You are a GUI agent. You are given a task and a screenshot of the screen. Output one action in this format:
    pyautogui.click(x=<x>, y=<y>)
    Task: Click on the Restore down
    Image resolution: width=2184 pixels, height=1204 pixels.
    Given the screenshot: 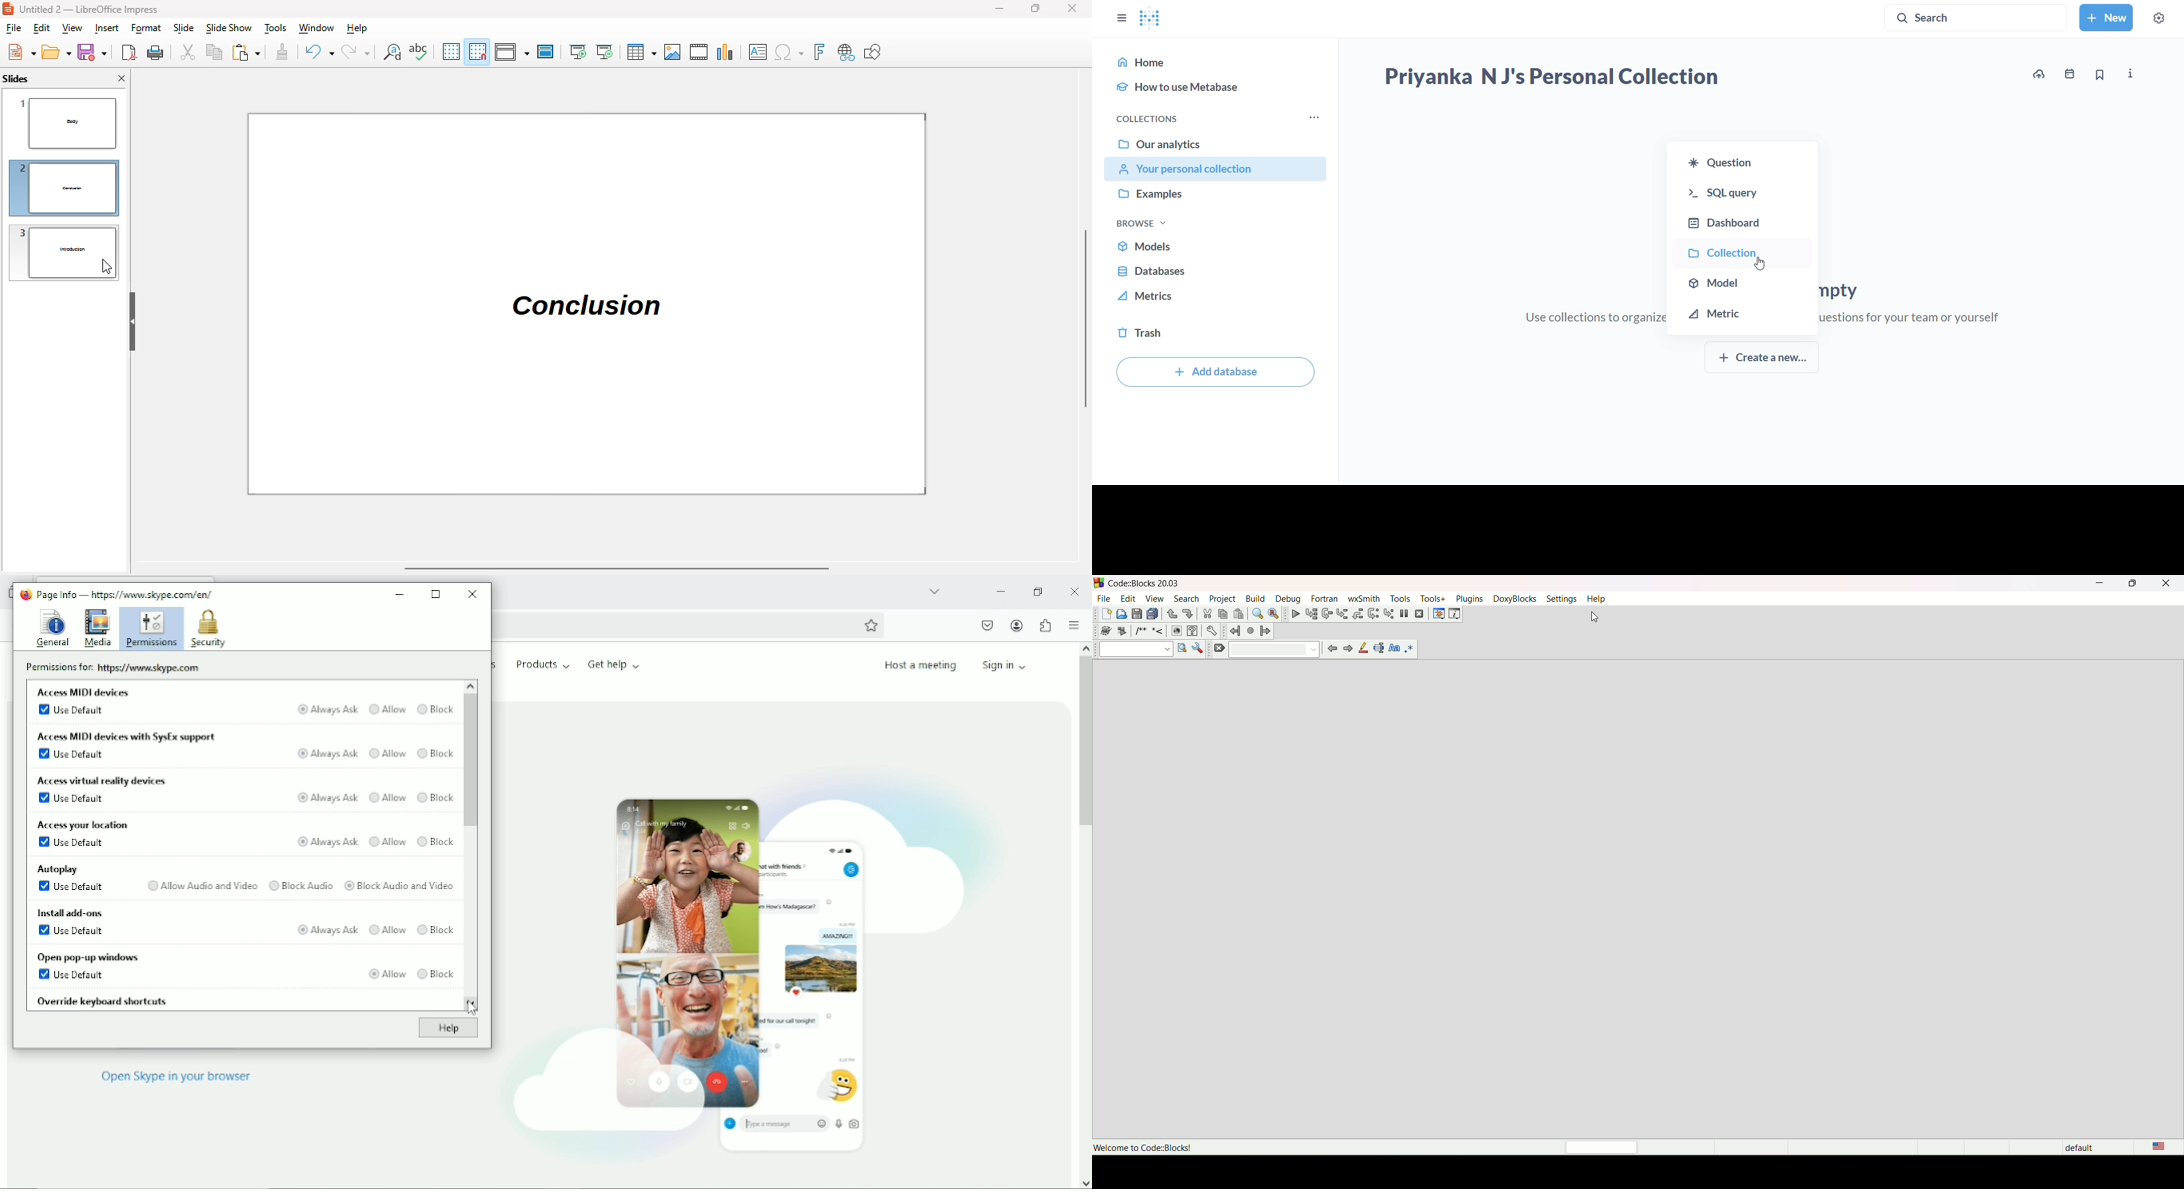 What is the action you would take?
    pyautogui.click(x=1037, y=591)
    